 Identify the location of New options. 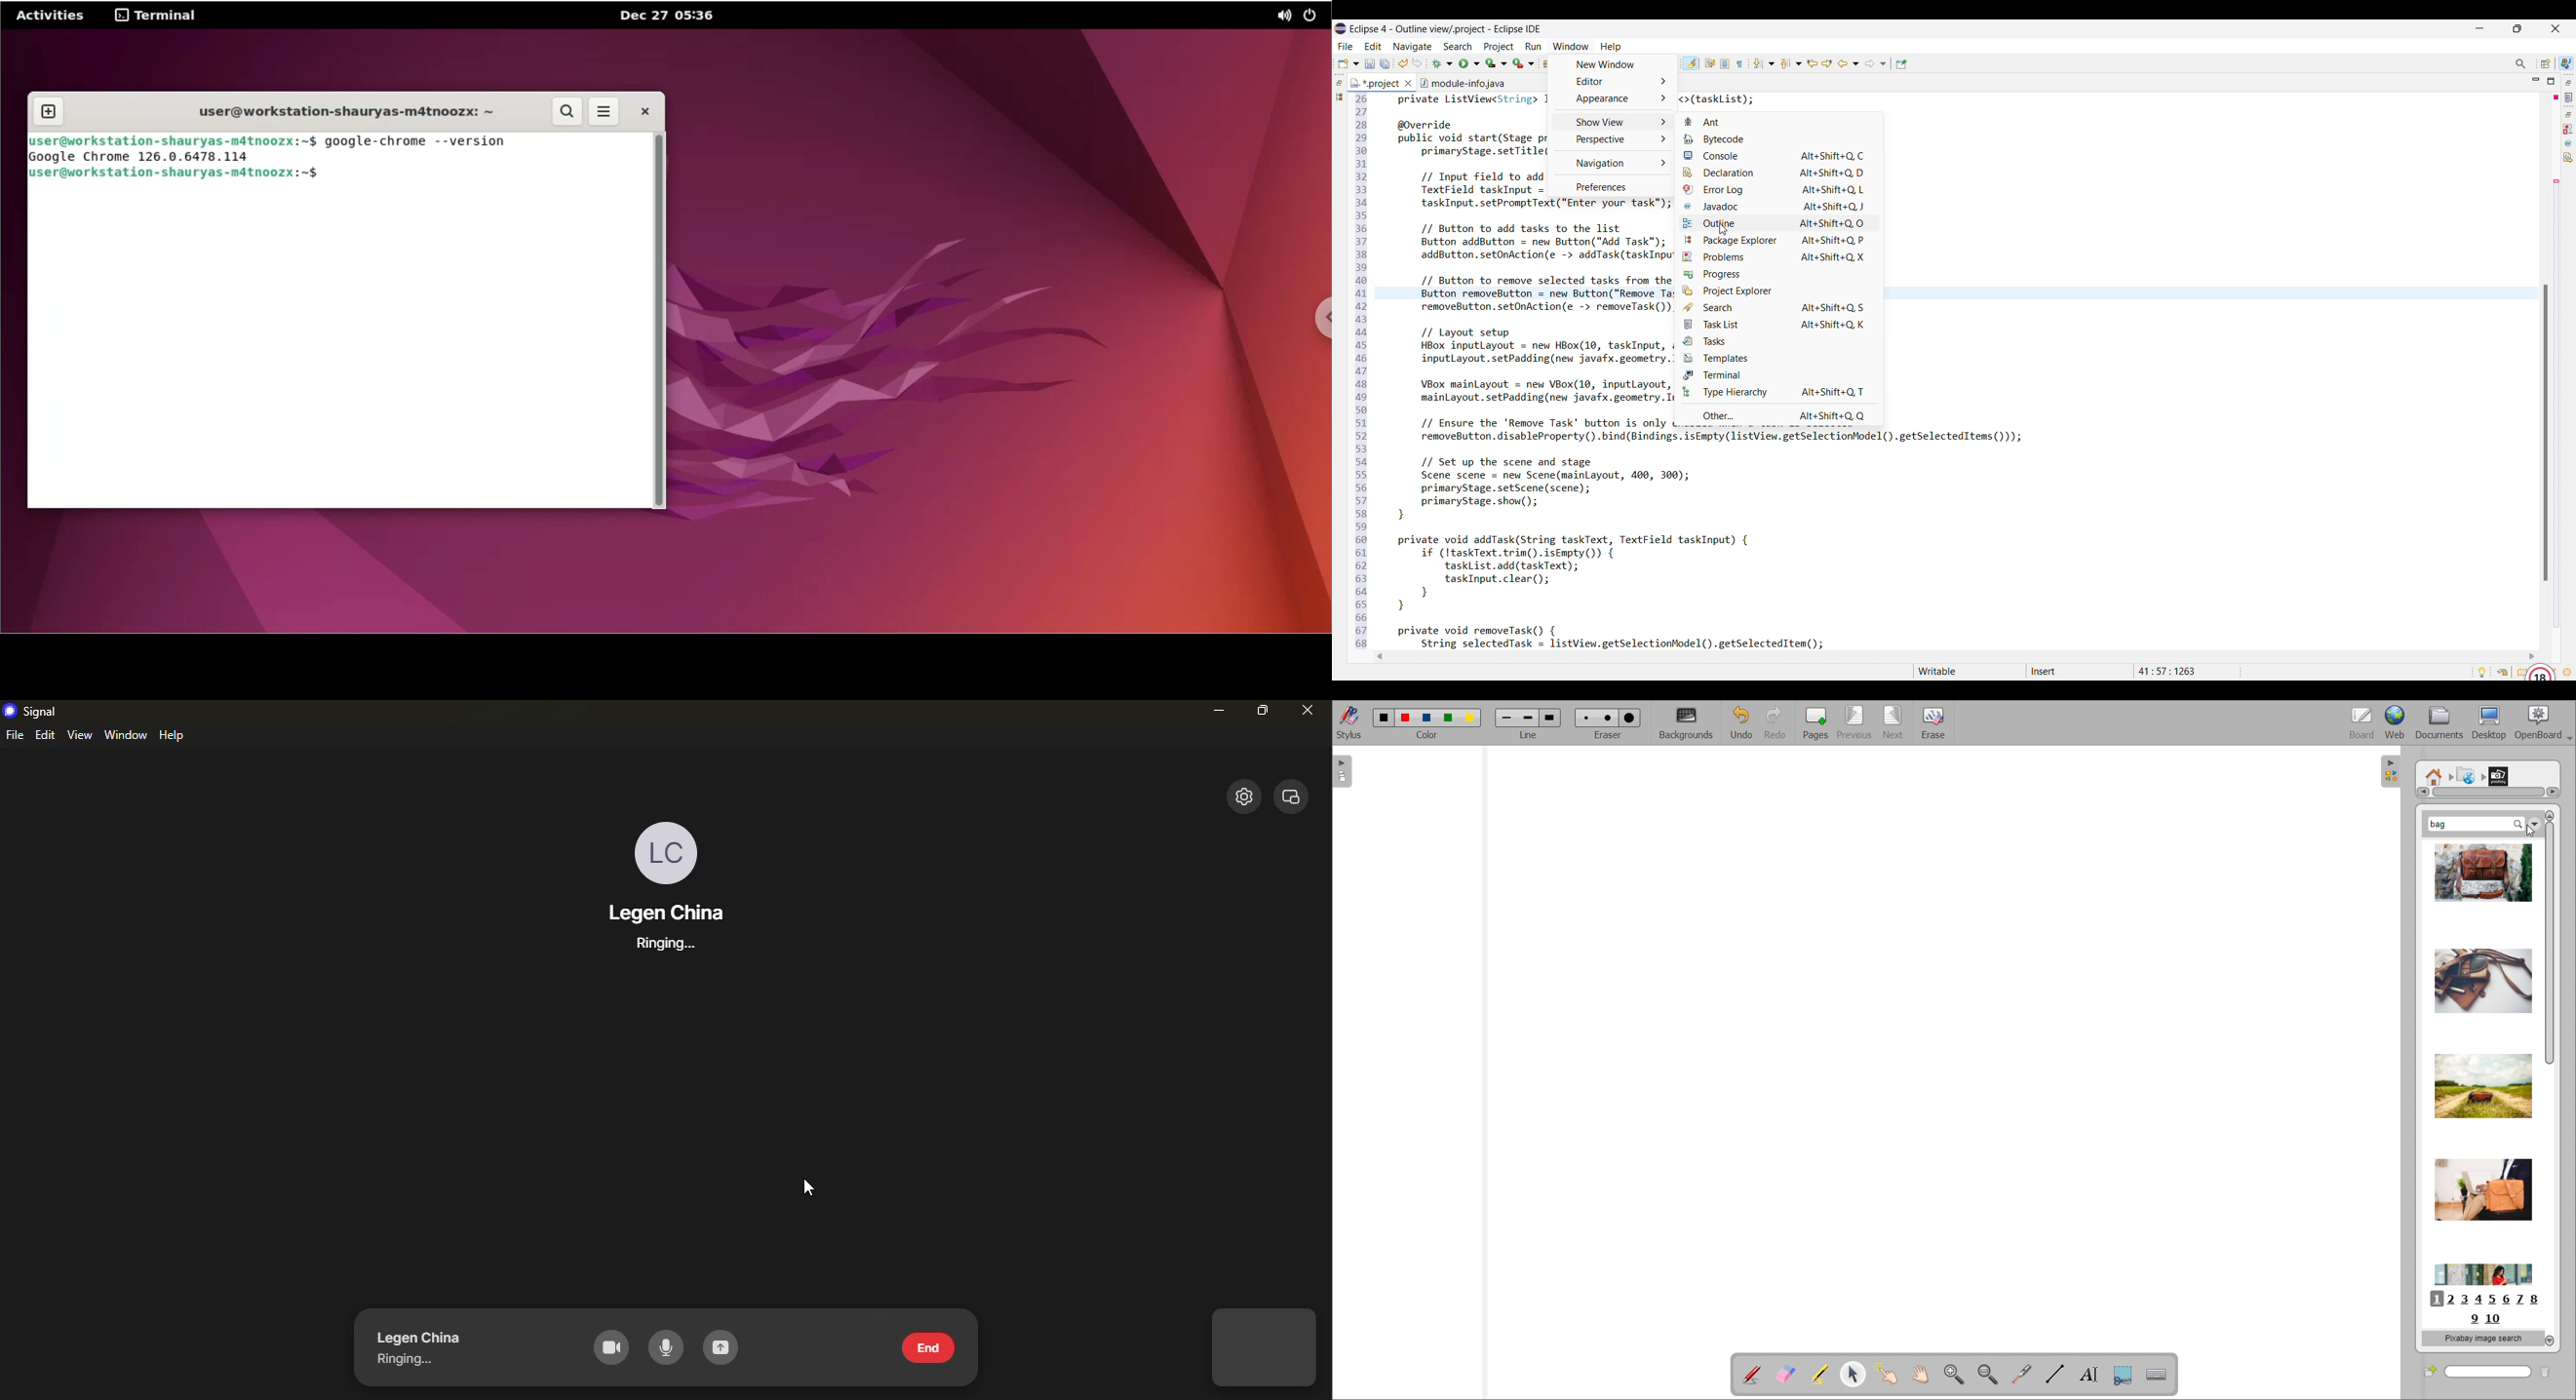
(1348, 64).